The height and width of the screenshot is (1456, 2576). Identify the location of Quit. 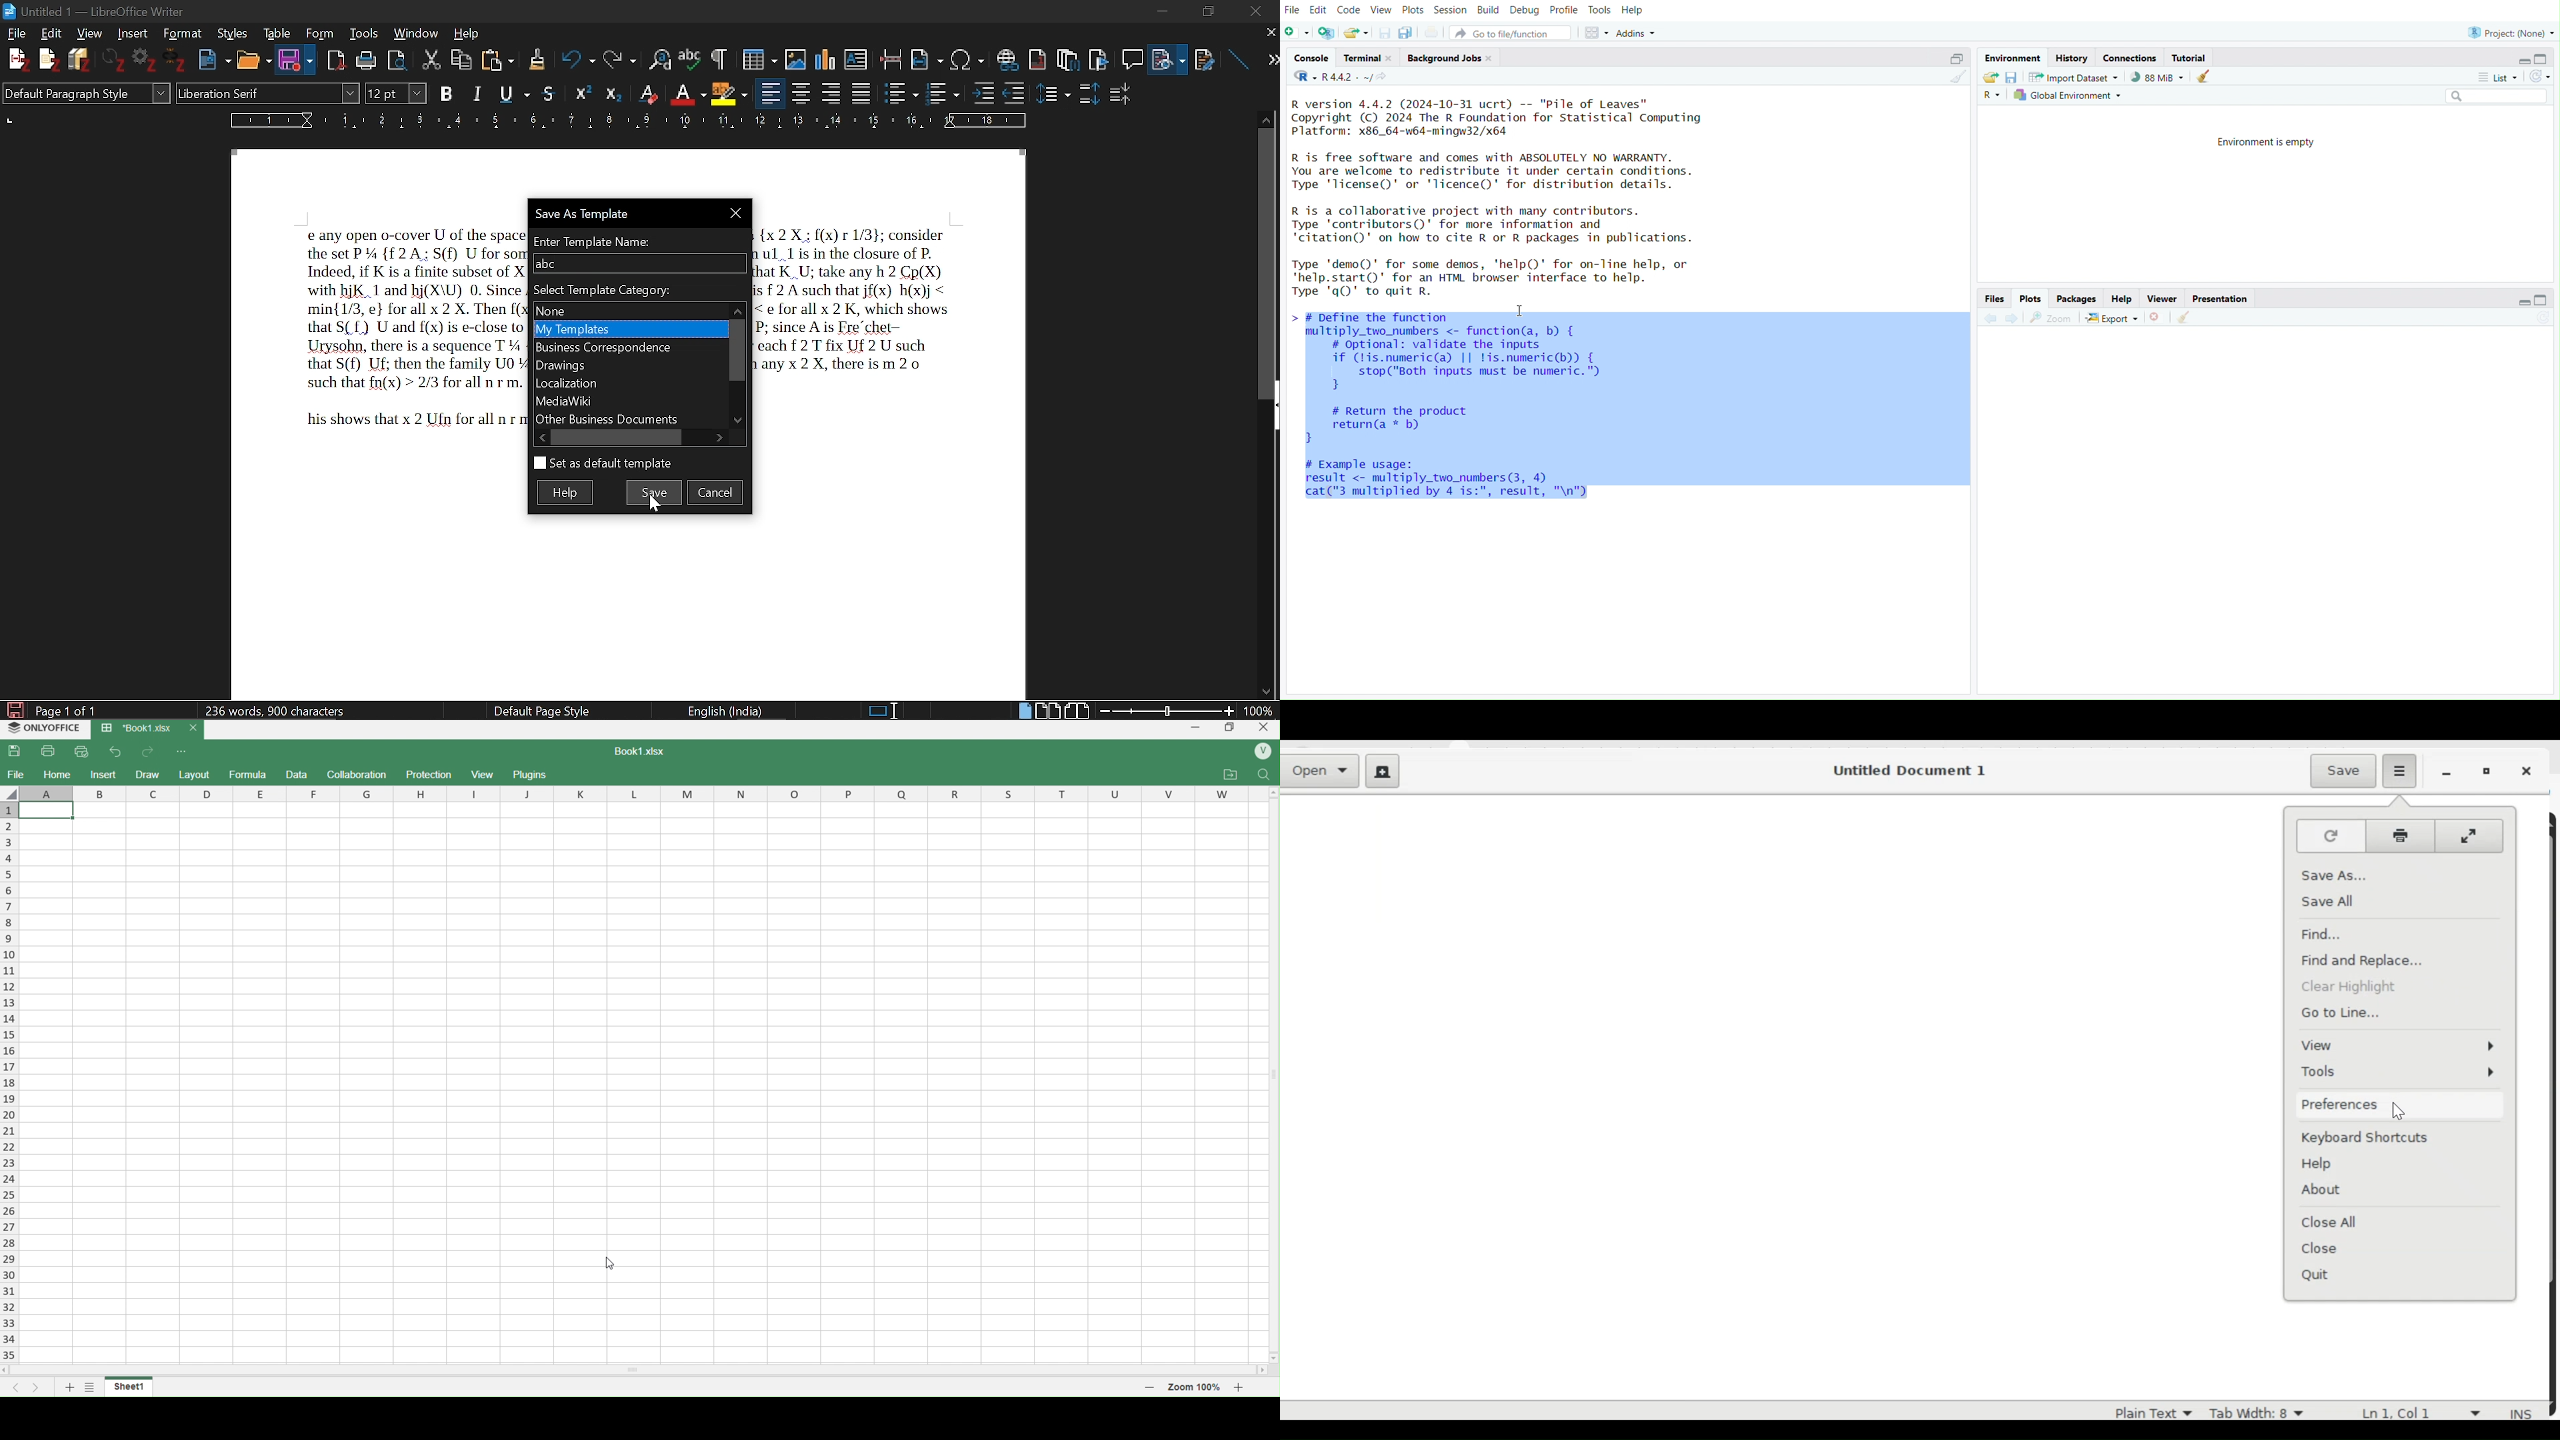
(2333, 1279).